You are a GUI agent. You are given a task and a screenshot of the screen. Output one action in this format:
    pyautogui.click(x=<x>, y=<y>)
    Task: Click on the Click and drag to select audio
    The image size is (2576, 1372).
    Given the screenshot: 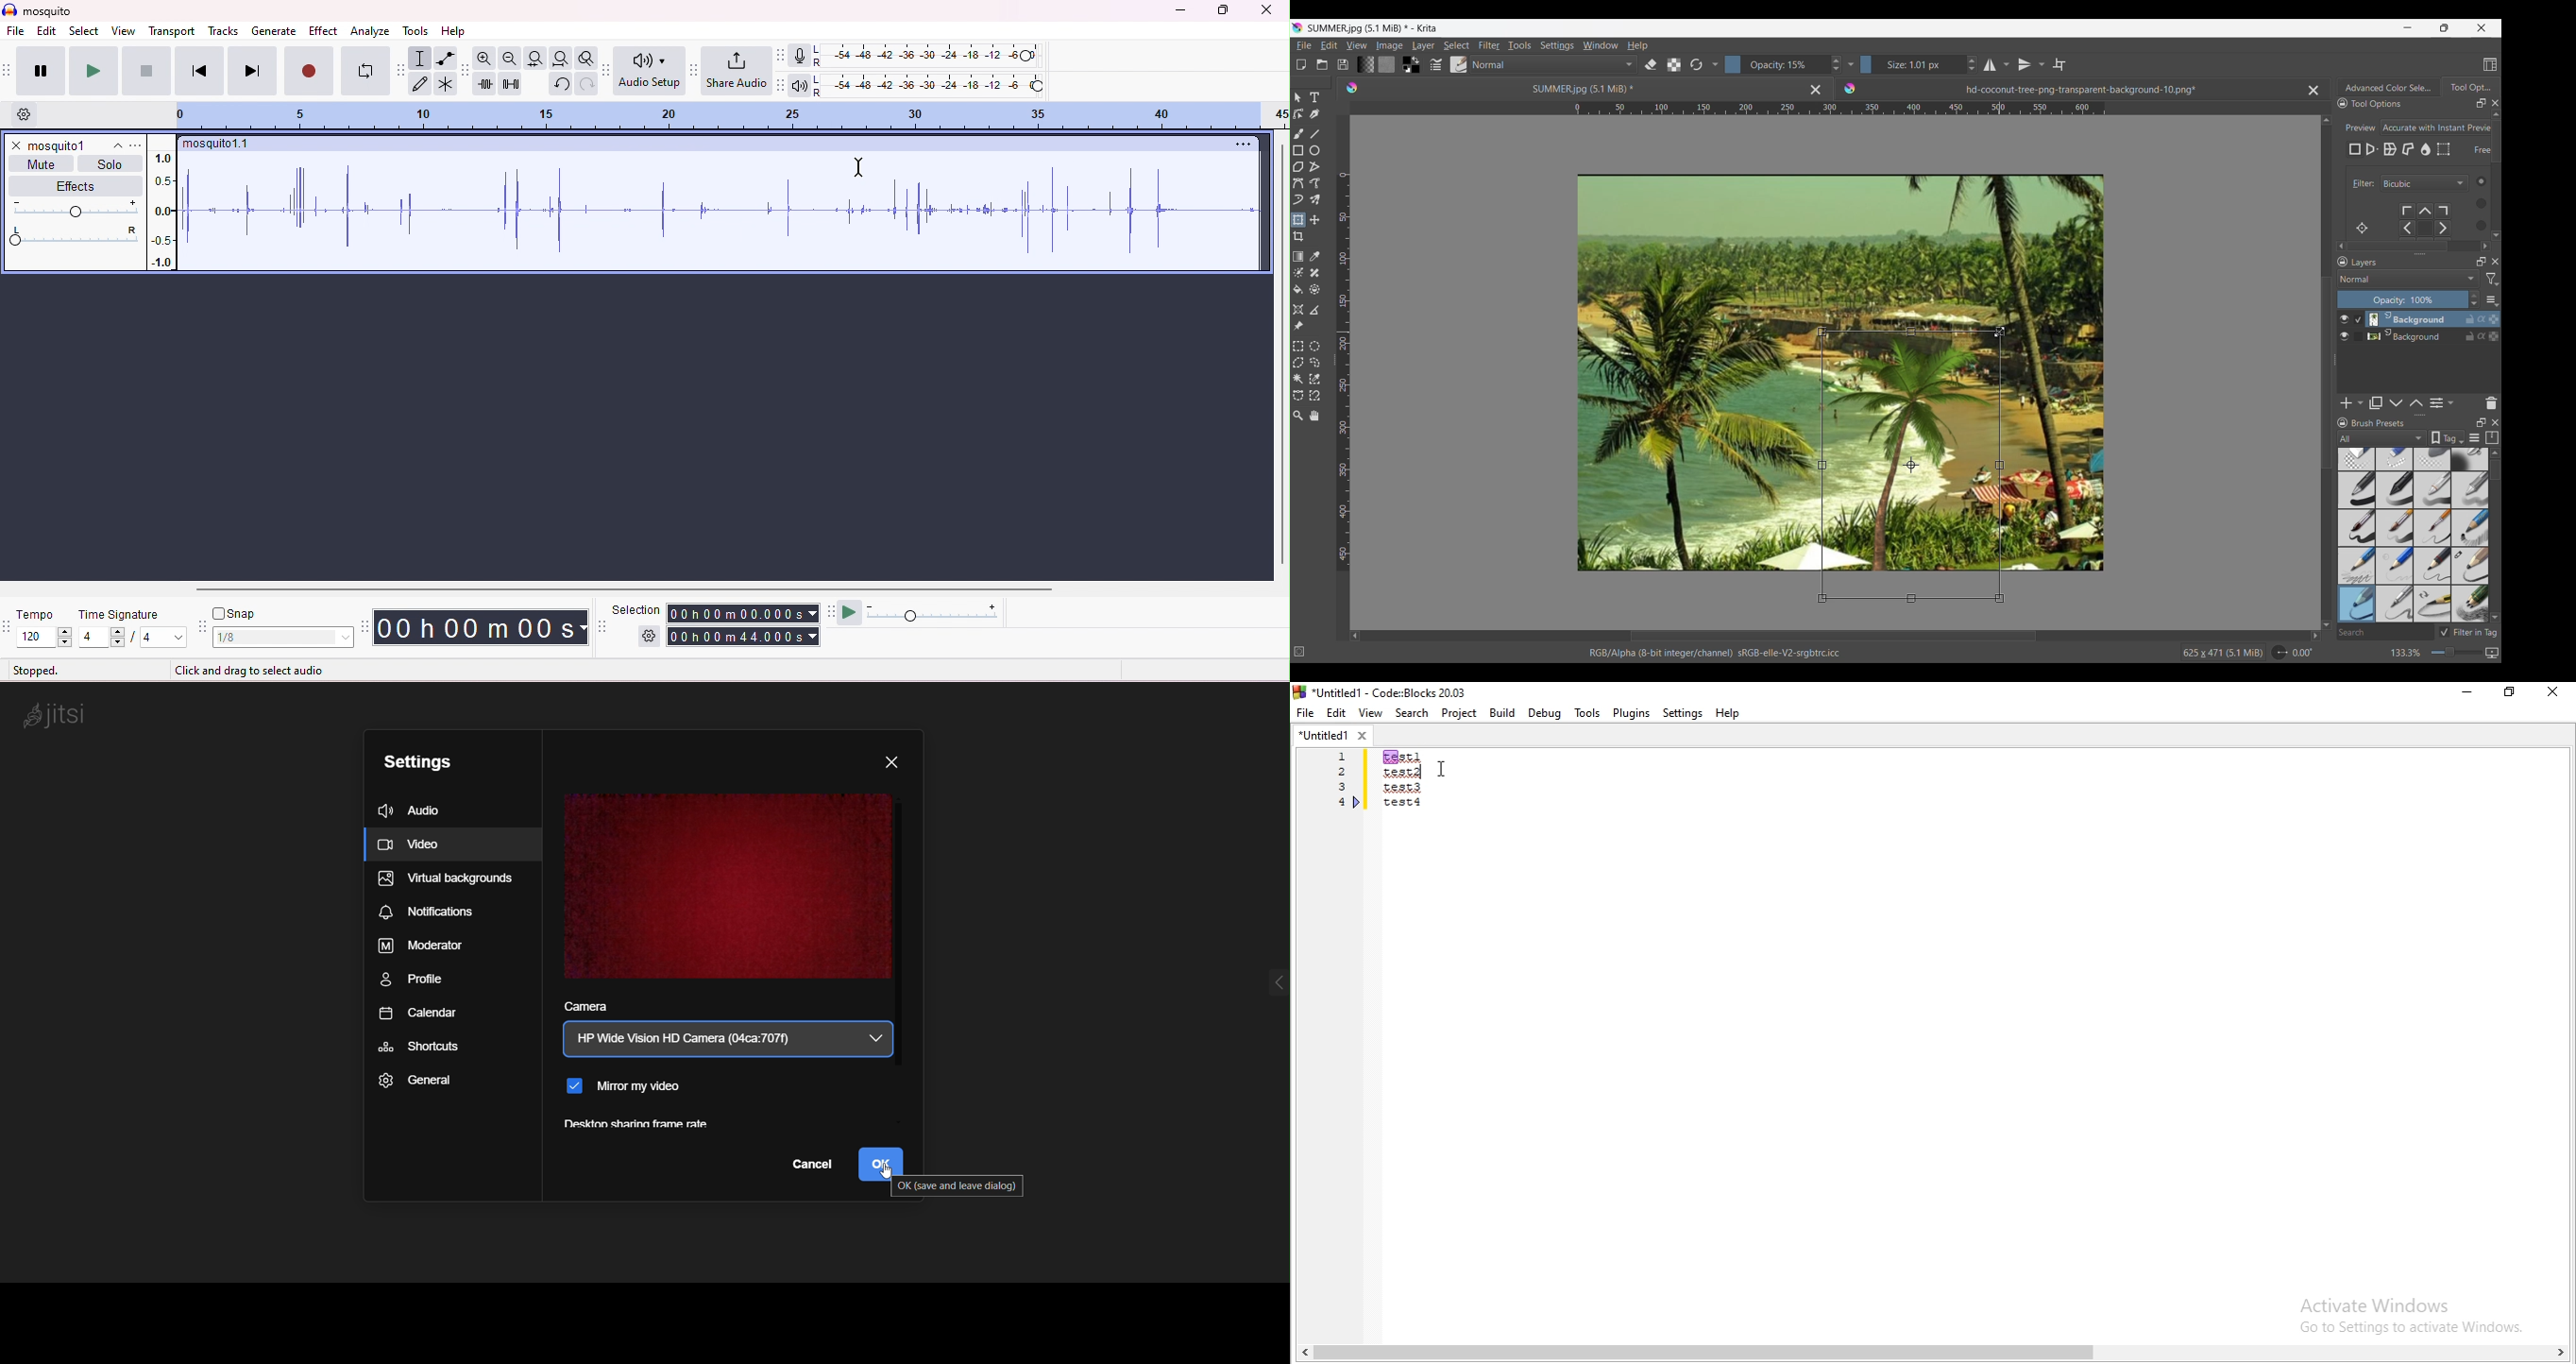 What is the action you would take?
    pyautogui.click(x=264, y=669)
    